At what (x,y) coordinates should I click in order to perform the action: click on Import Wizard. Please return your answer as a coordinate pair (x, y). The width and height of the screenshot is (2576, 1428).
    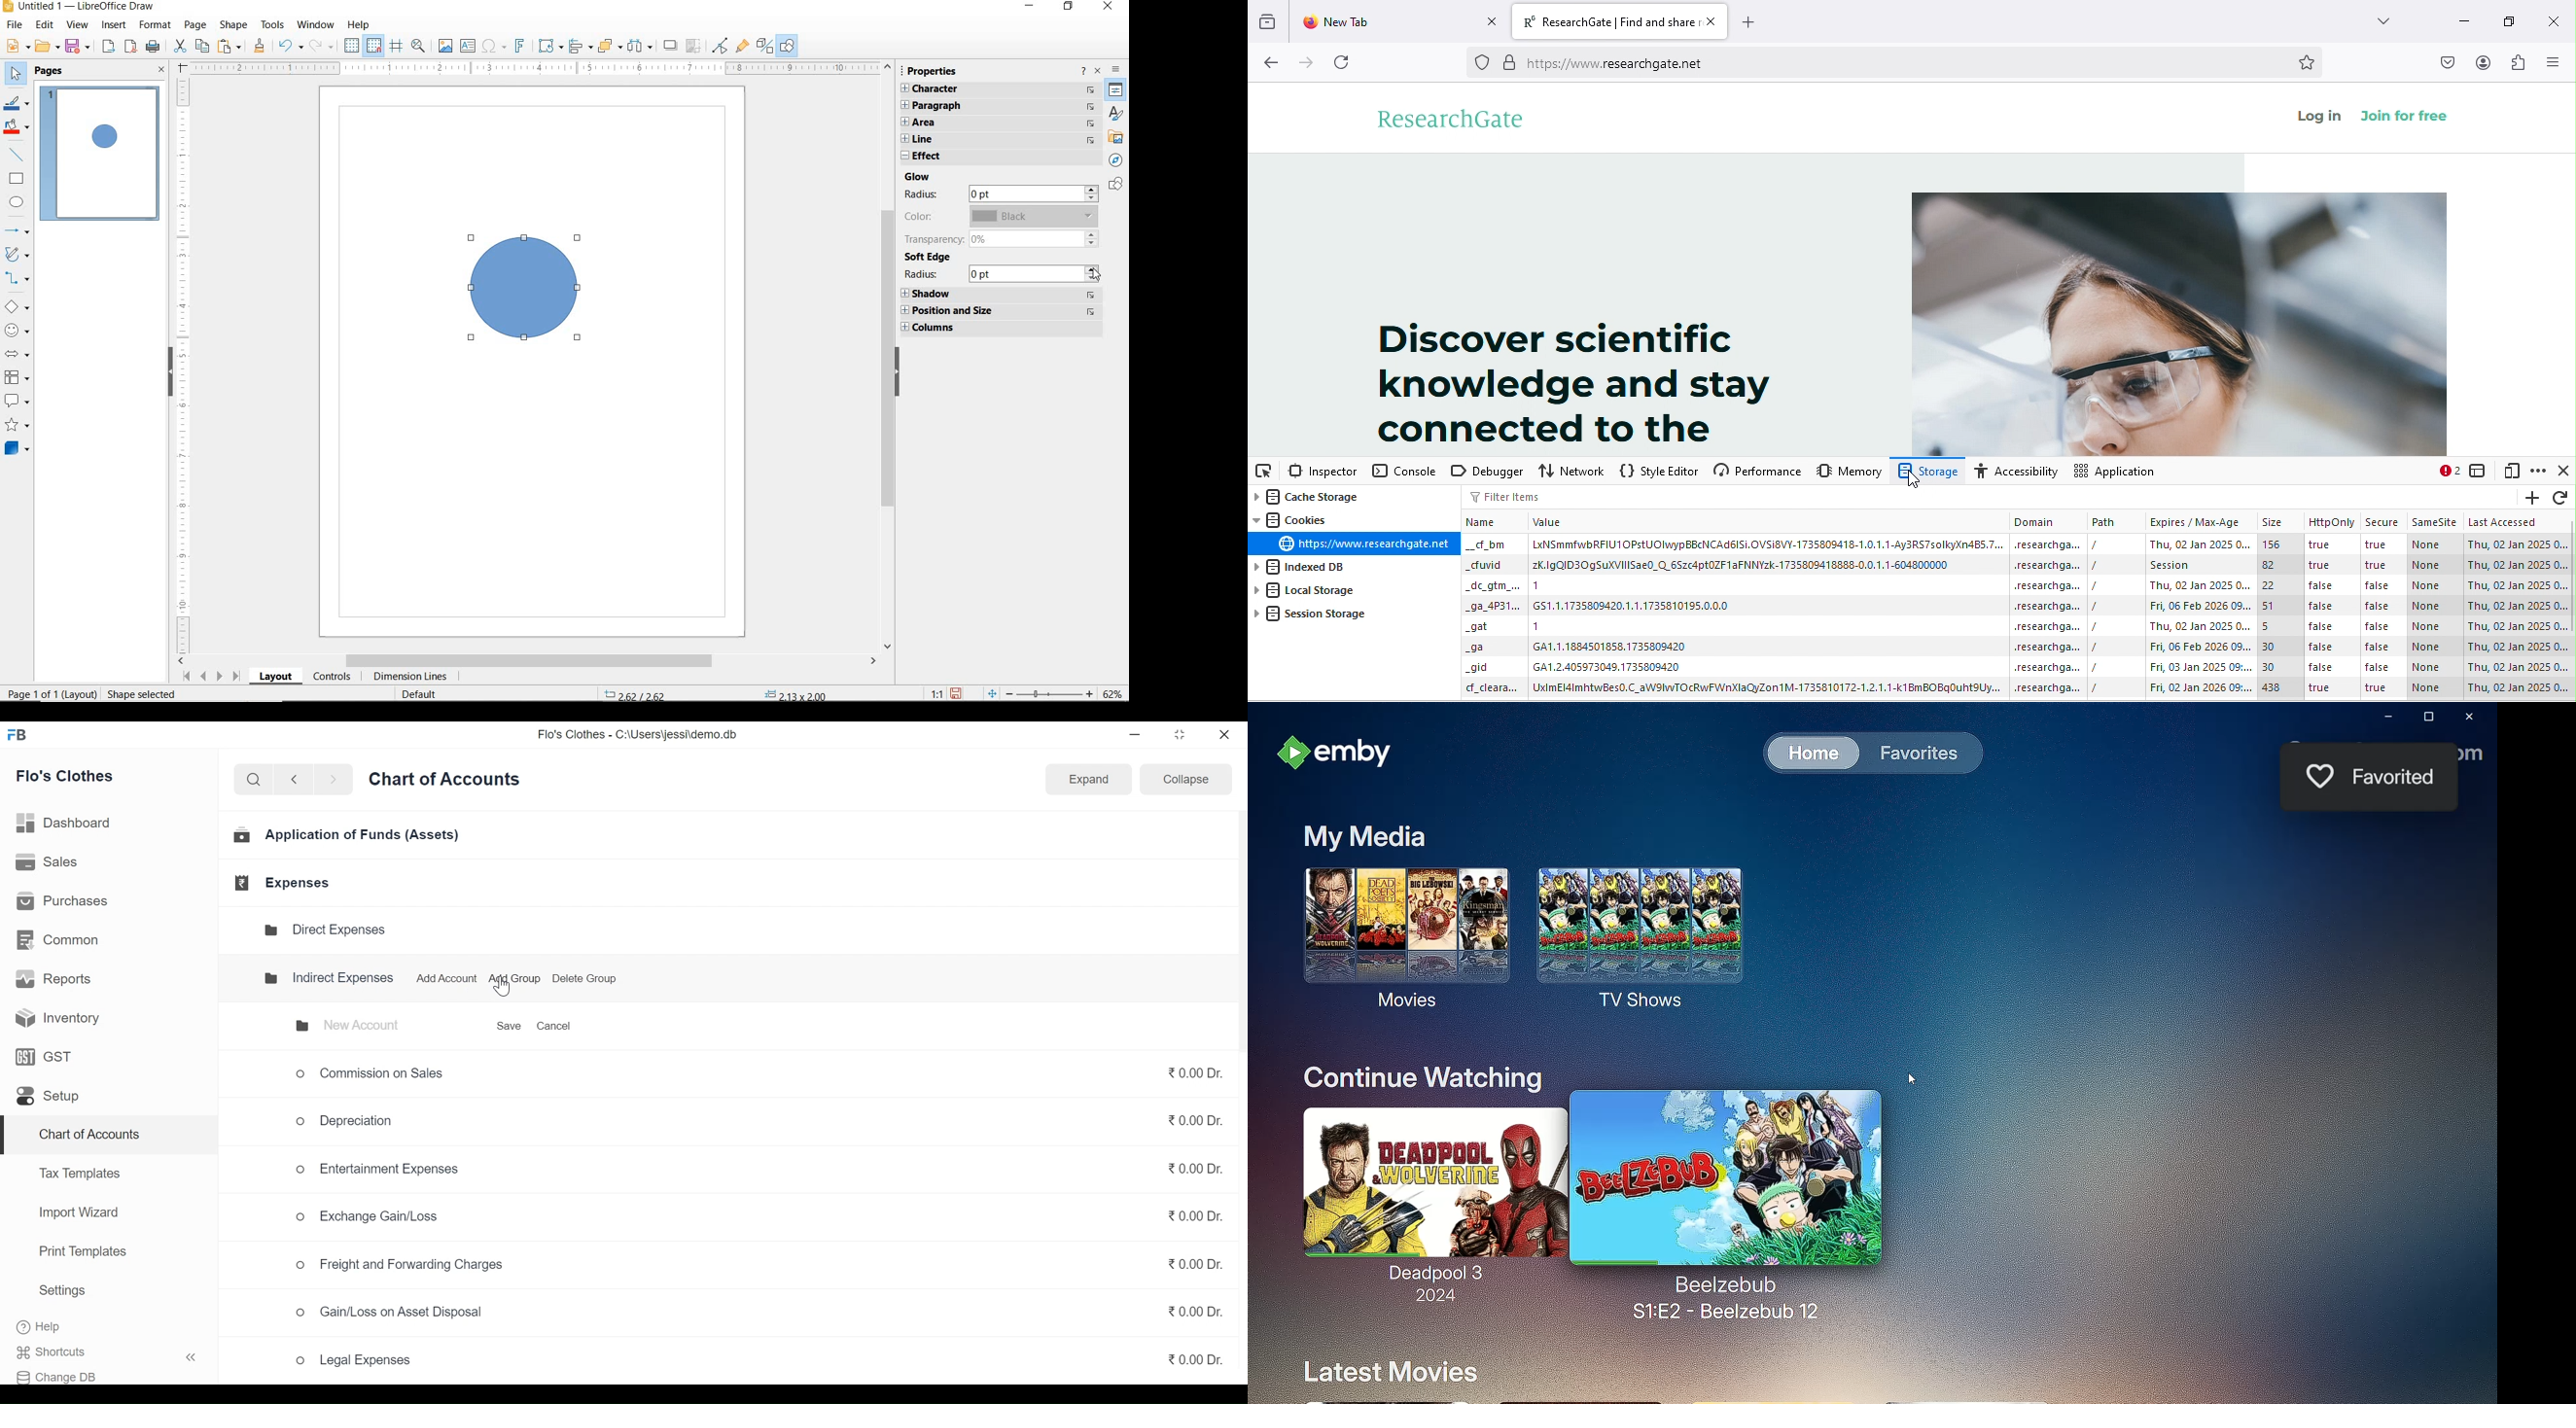
    Looking at the image, I should click on (75, 1214).